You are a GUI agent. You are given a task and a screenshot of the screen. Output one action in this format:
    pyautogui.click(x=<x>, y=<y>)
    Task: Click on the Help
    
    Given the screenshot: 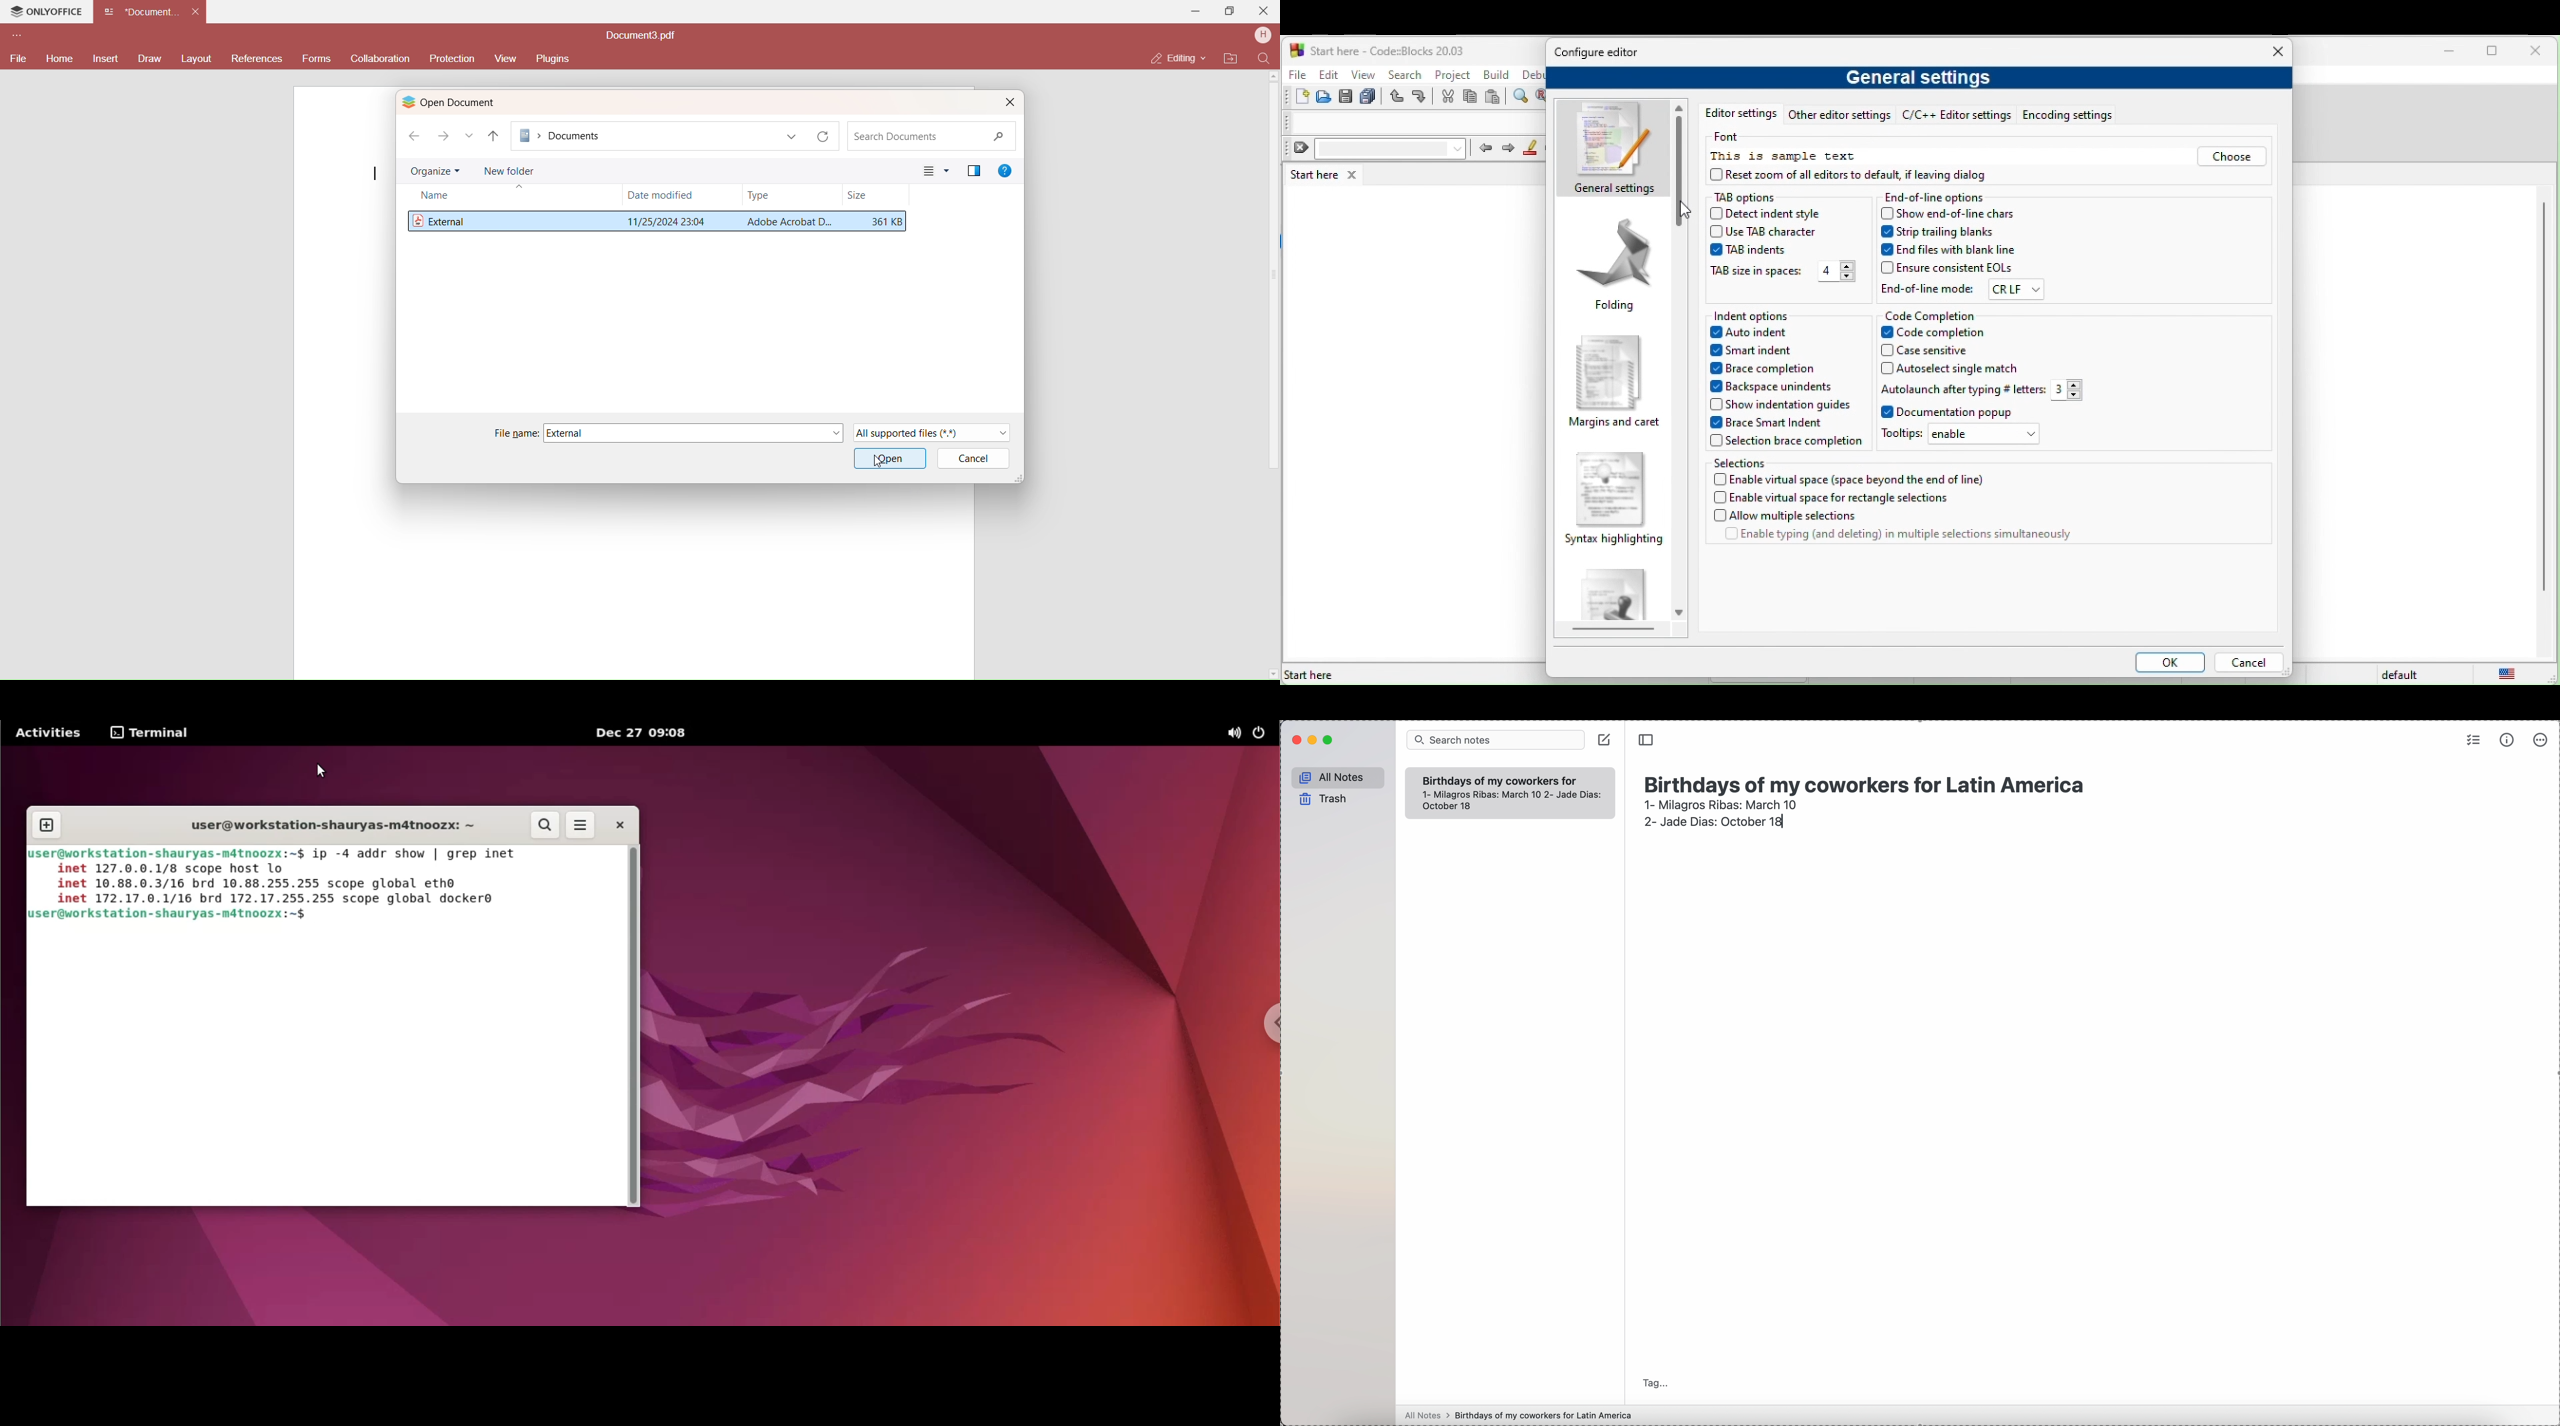 What is the action you would take?
    pyautogui.click(x=1007, y=169)
    